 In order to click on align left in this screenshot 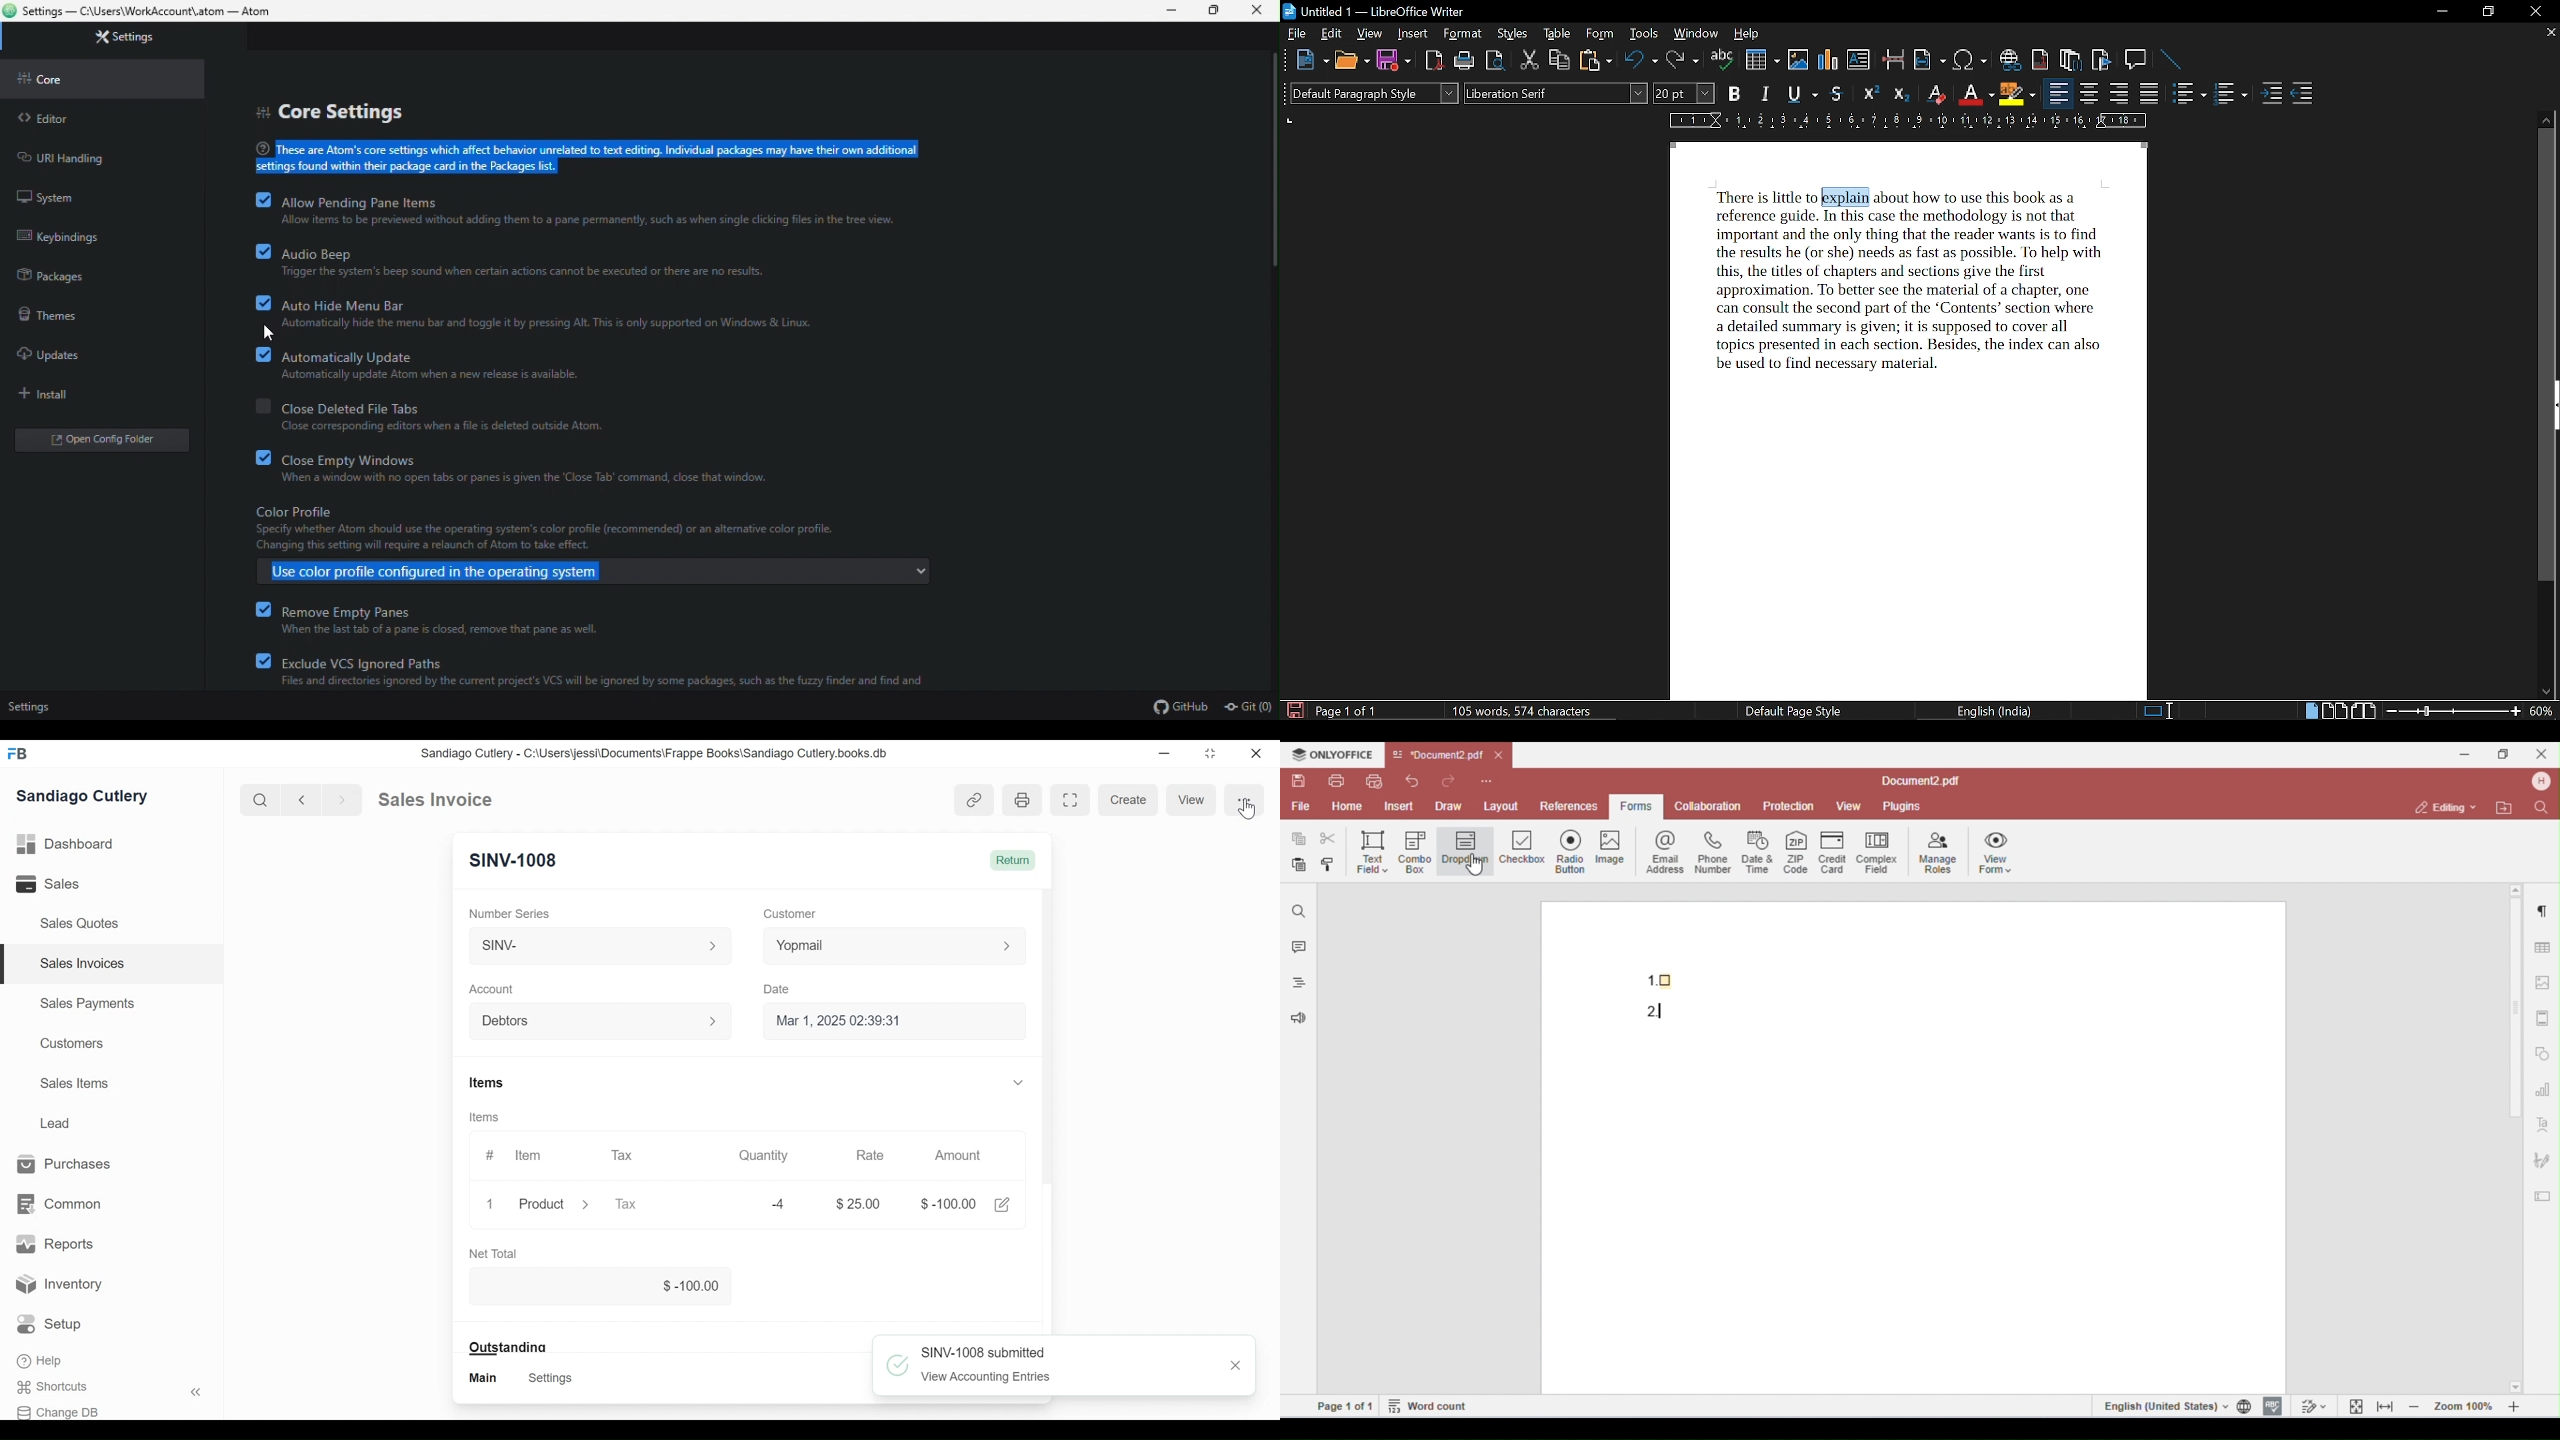, I will do `click(2056, 93)`.